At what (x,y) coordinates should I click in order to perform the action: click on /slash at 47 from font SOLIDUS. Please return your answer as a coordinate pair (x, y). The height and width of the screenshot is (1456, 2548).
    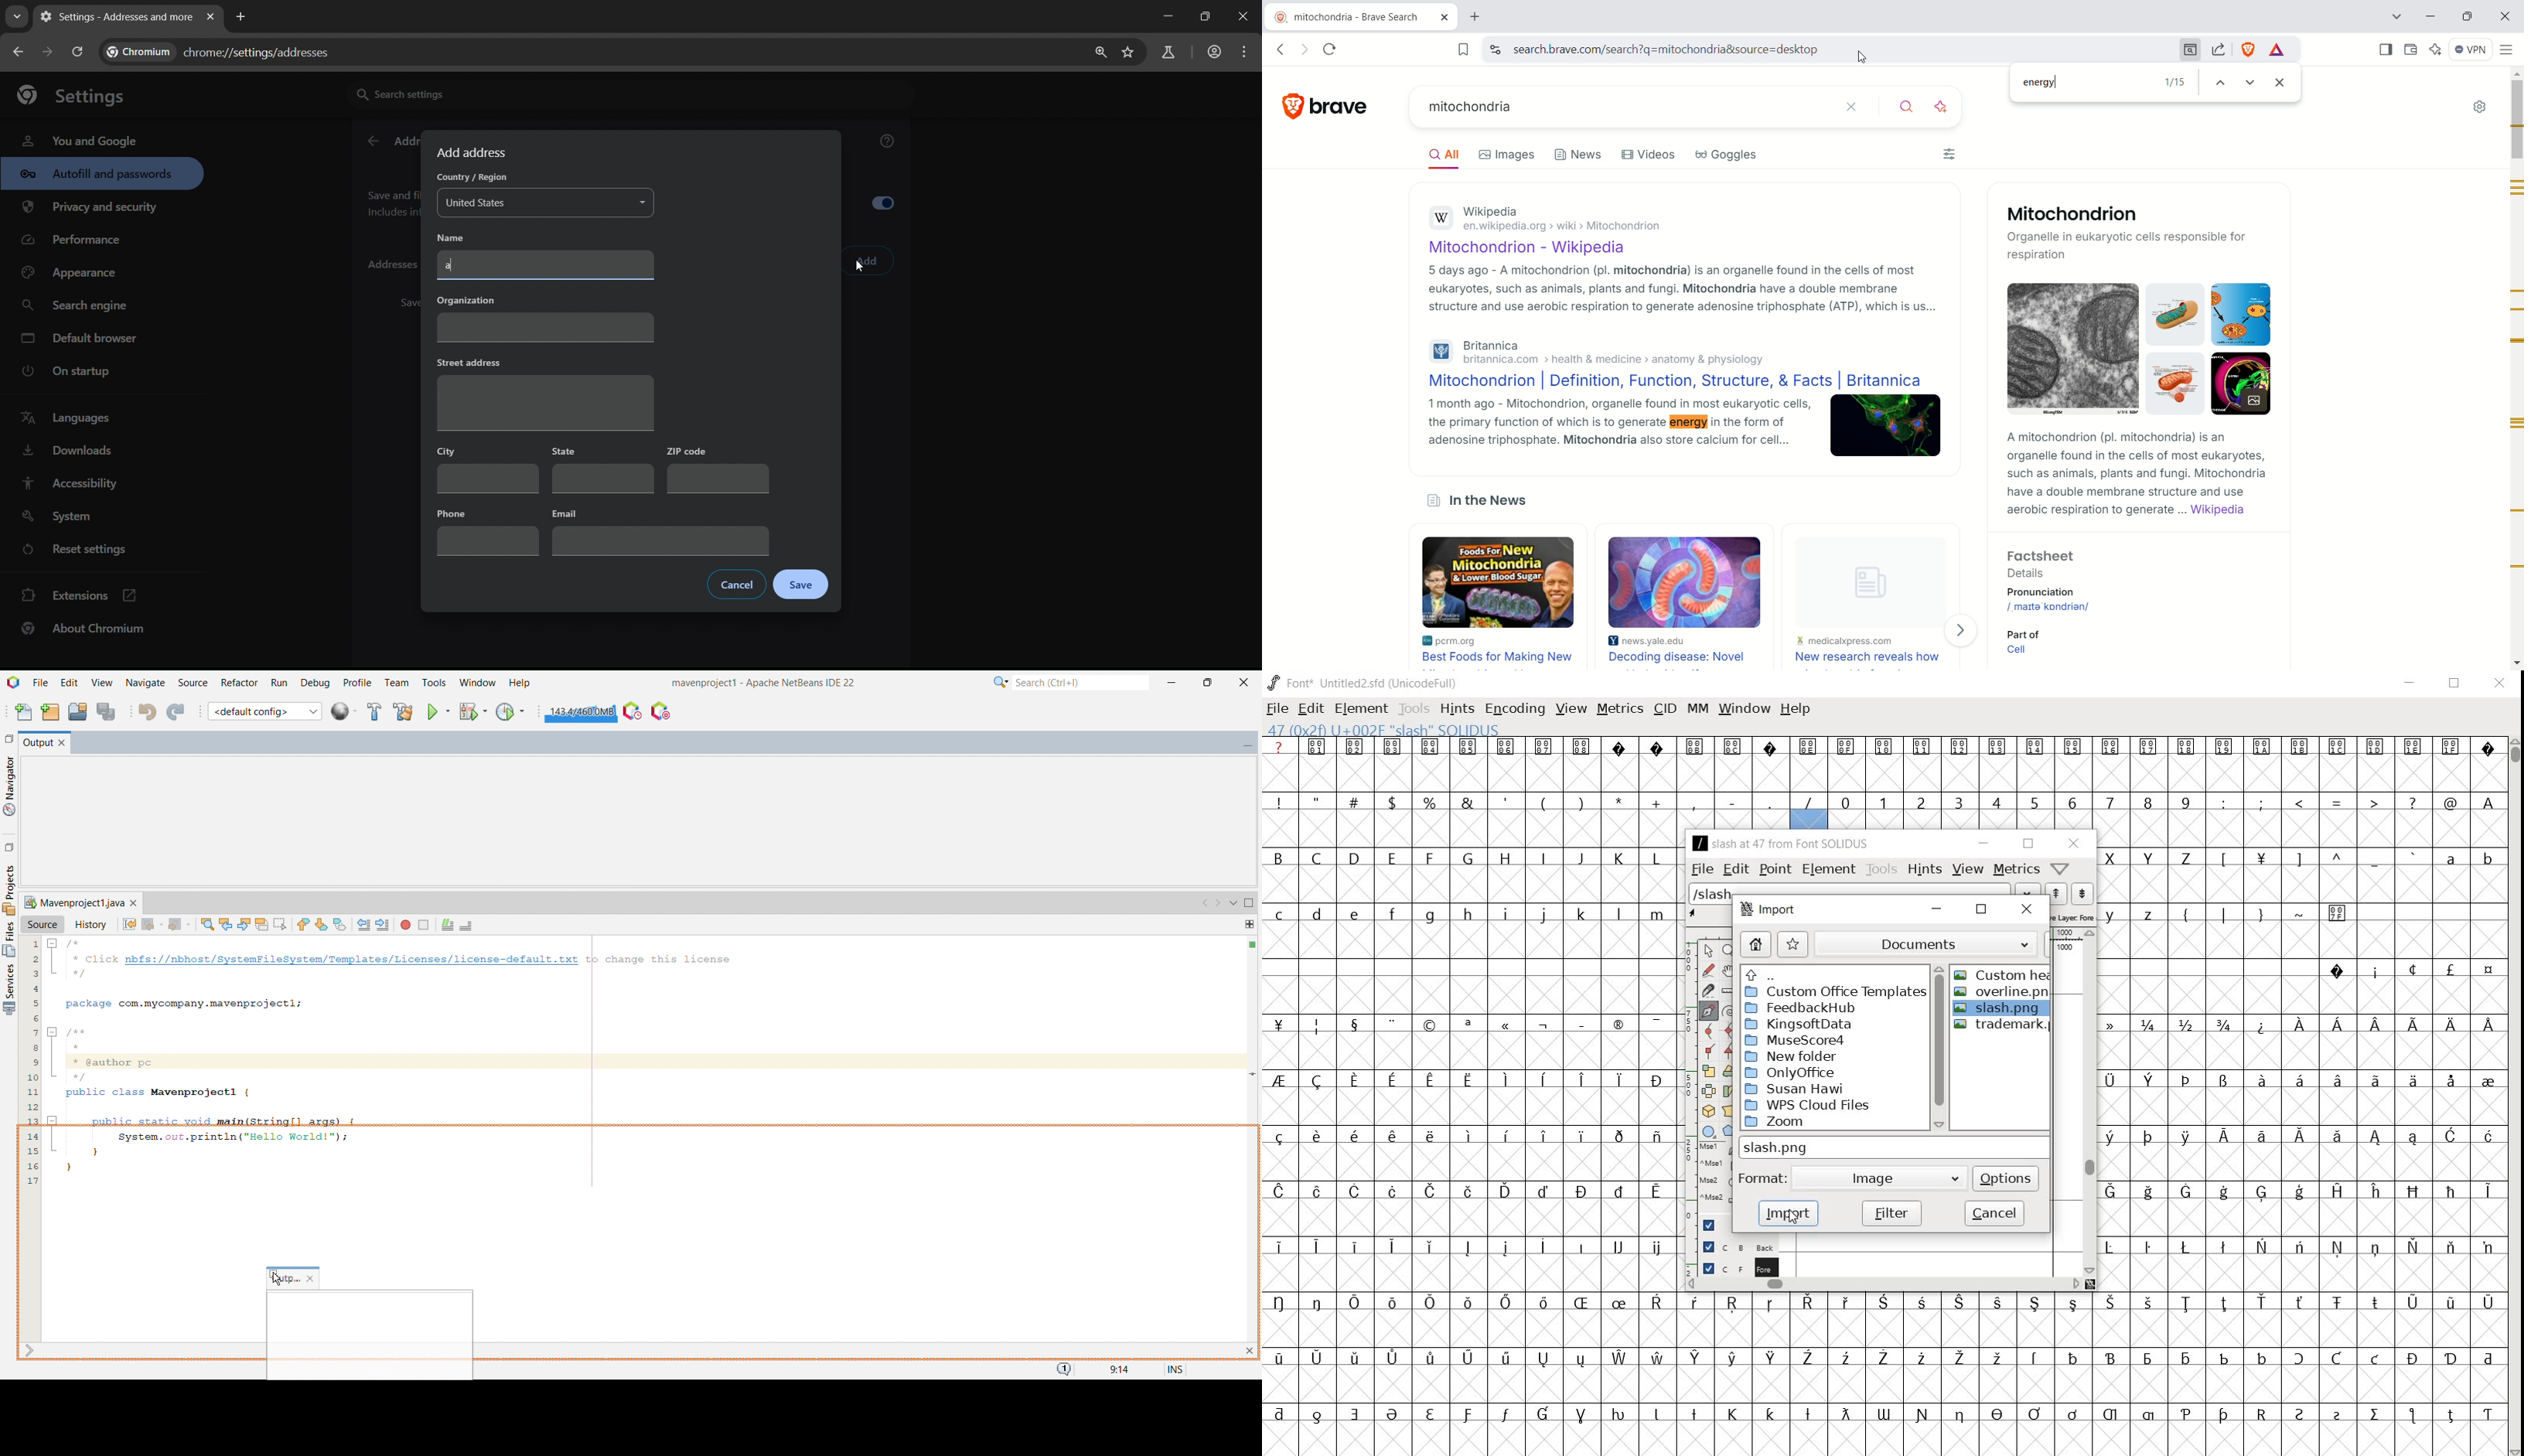
    Looking at the image, I should click on (1781, 843).